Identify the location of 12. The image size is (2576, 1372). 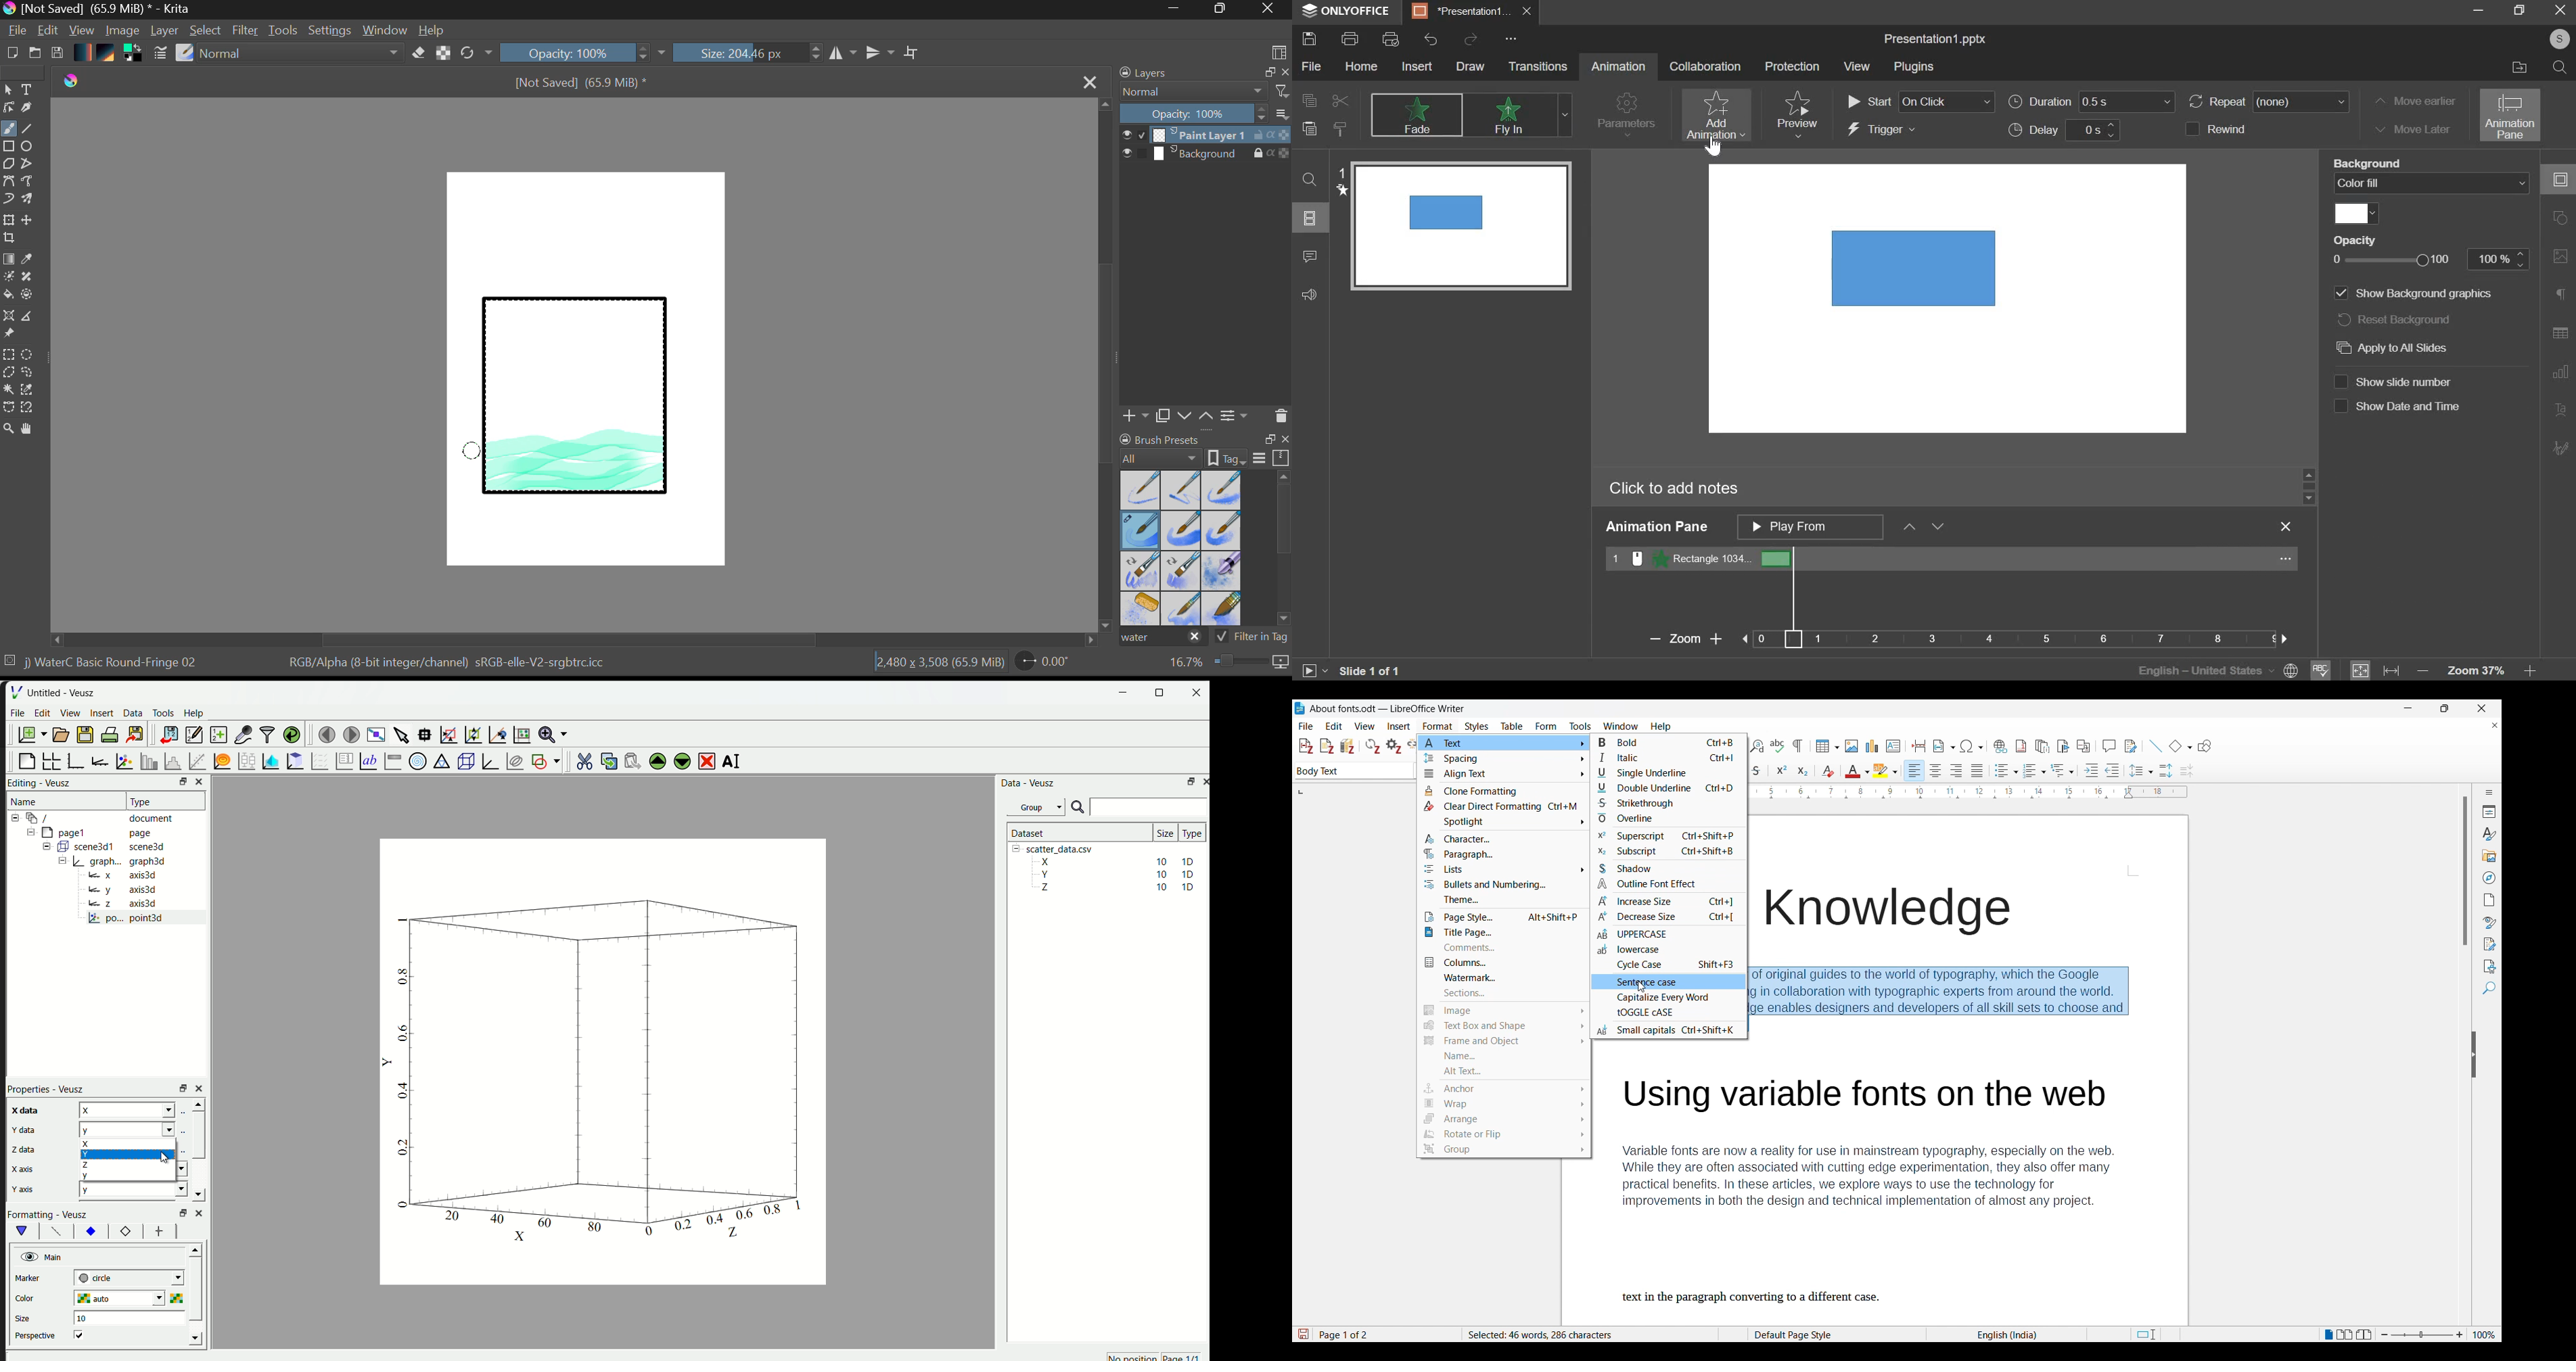
(122, 1231).